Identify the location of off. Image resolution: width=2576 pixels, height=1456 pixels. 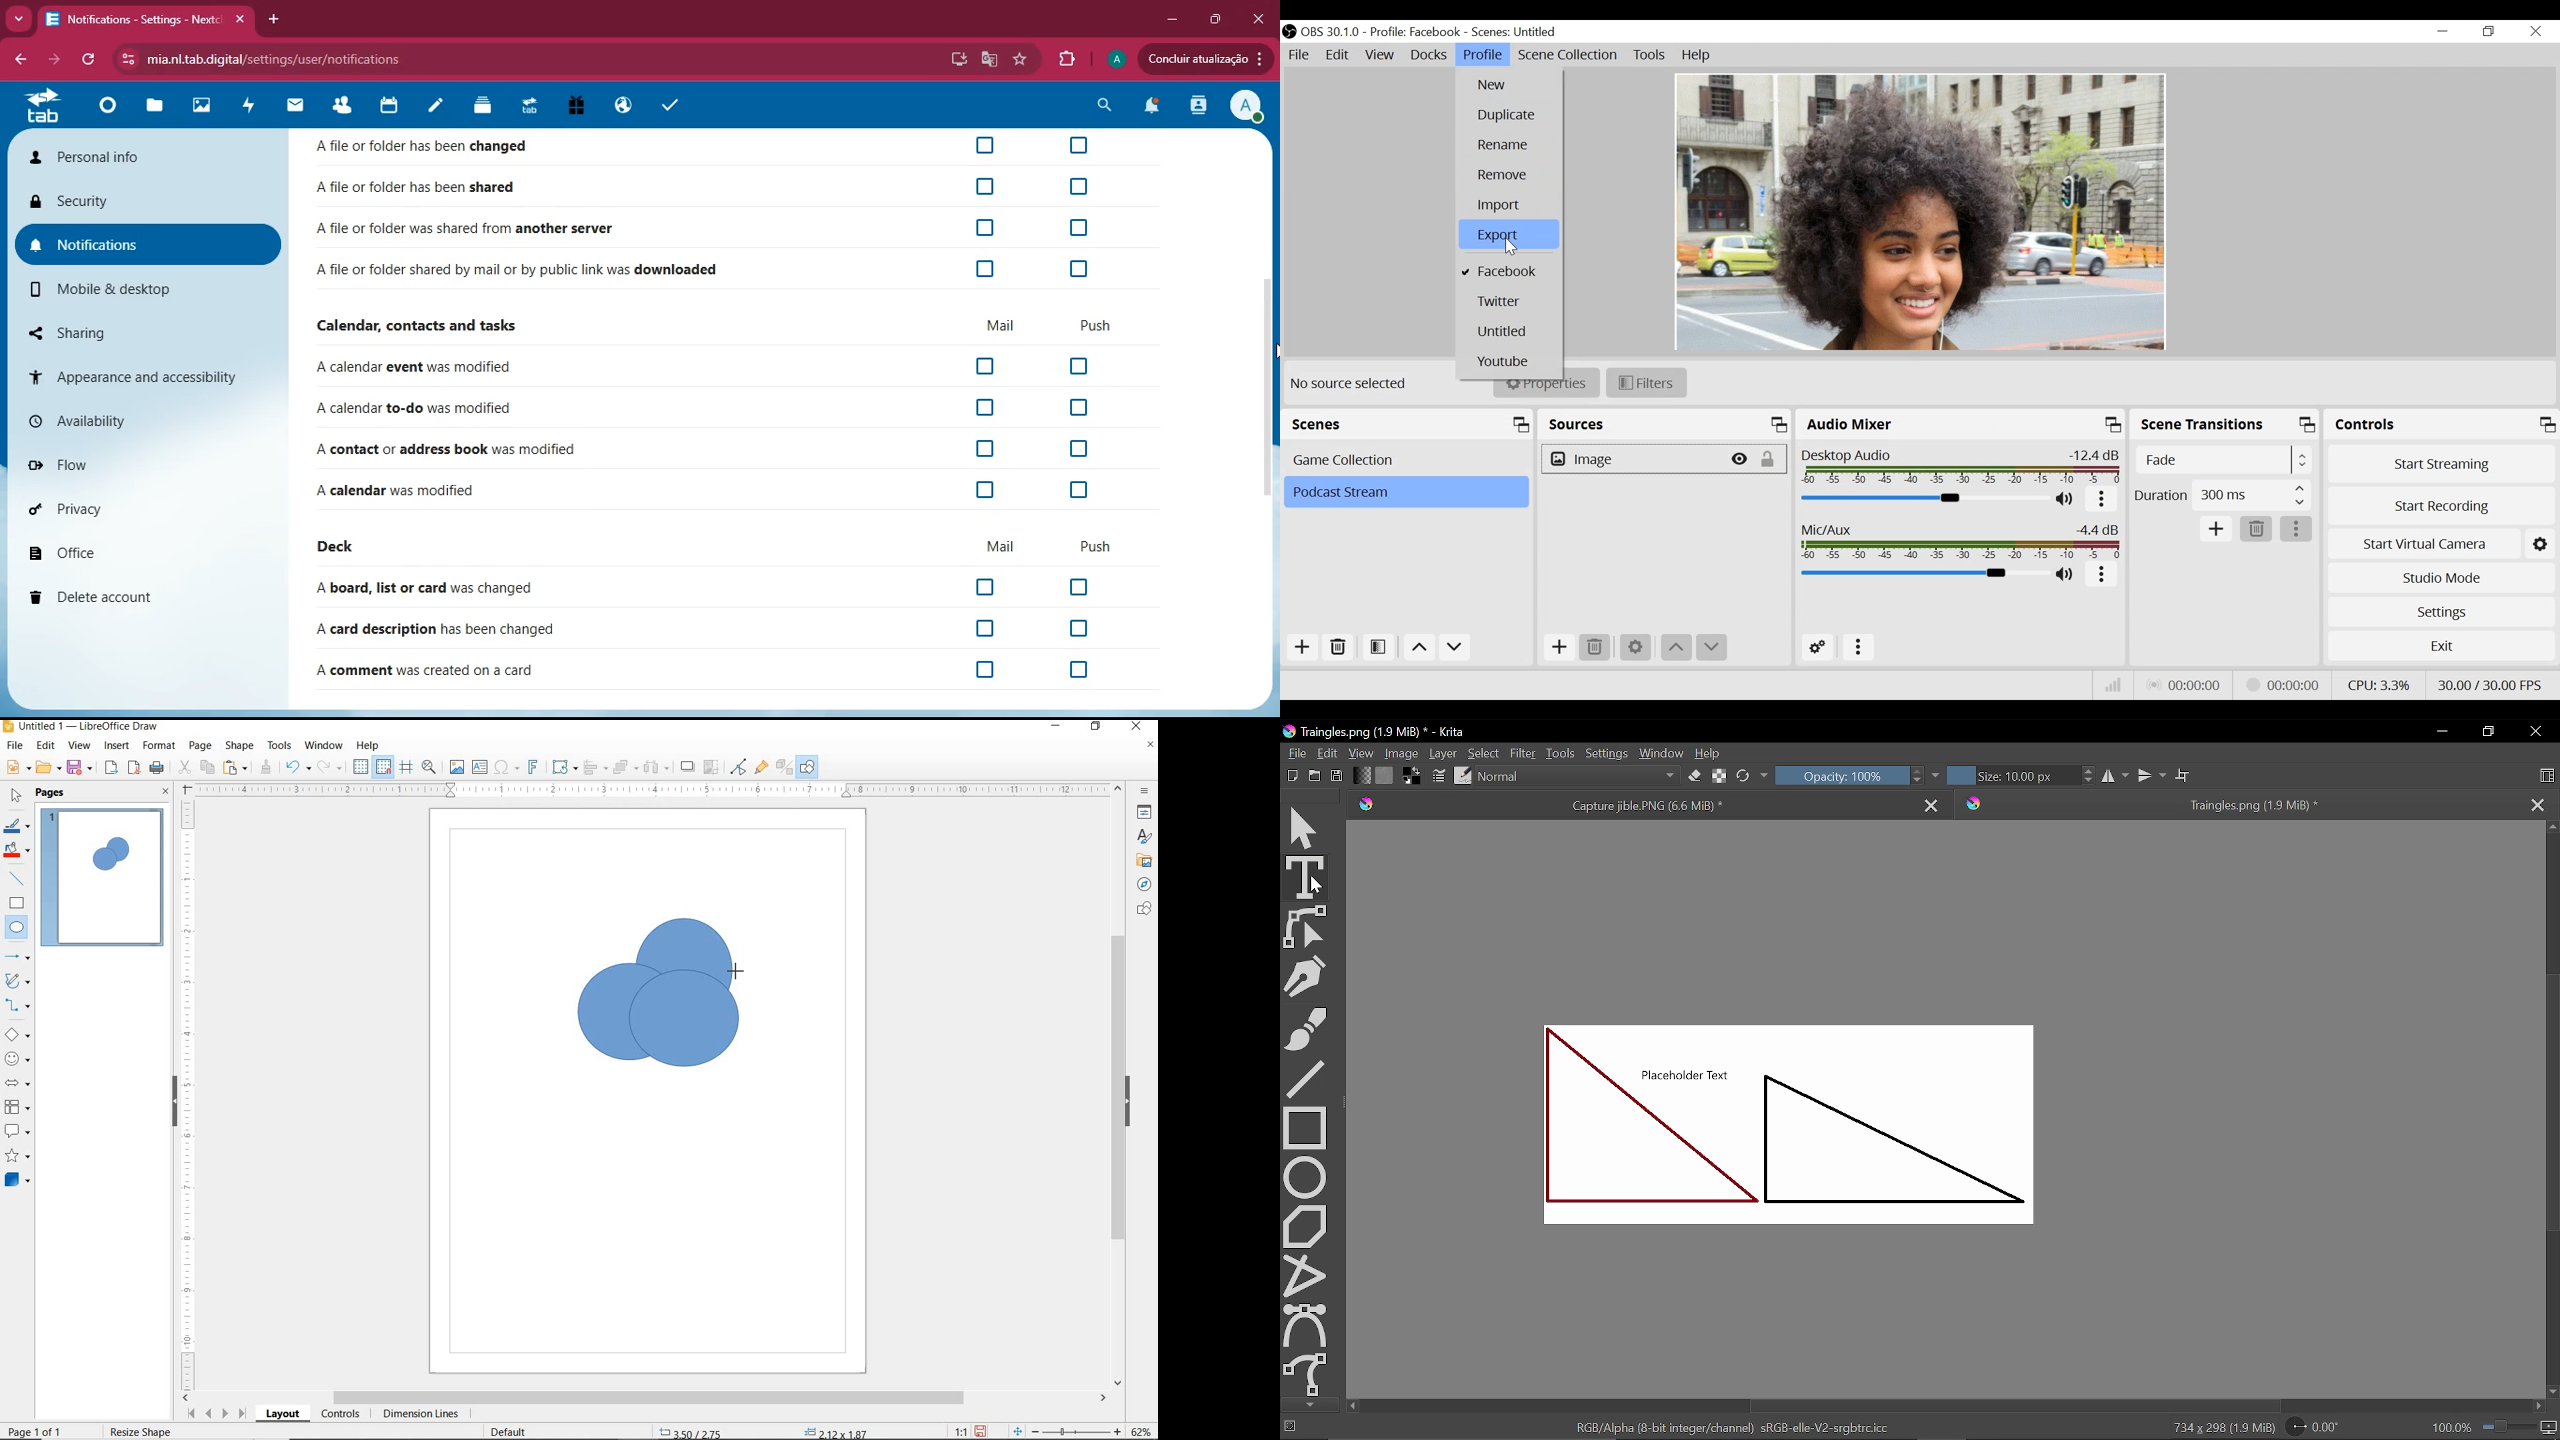
(986, 626).